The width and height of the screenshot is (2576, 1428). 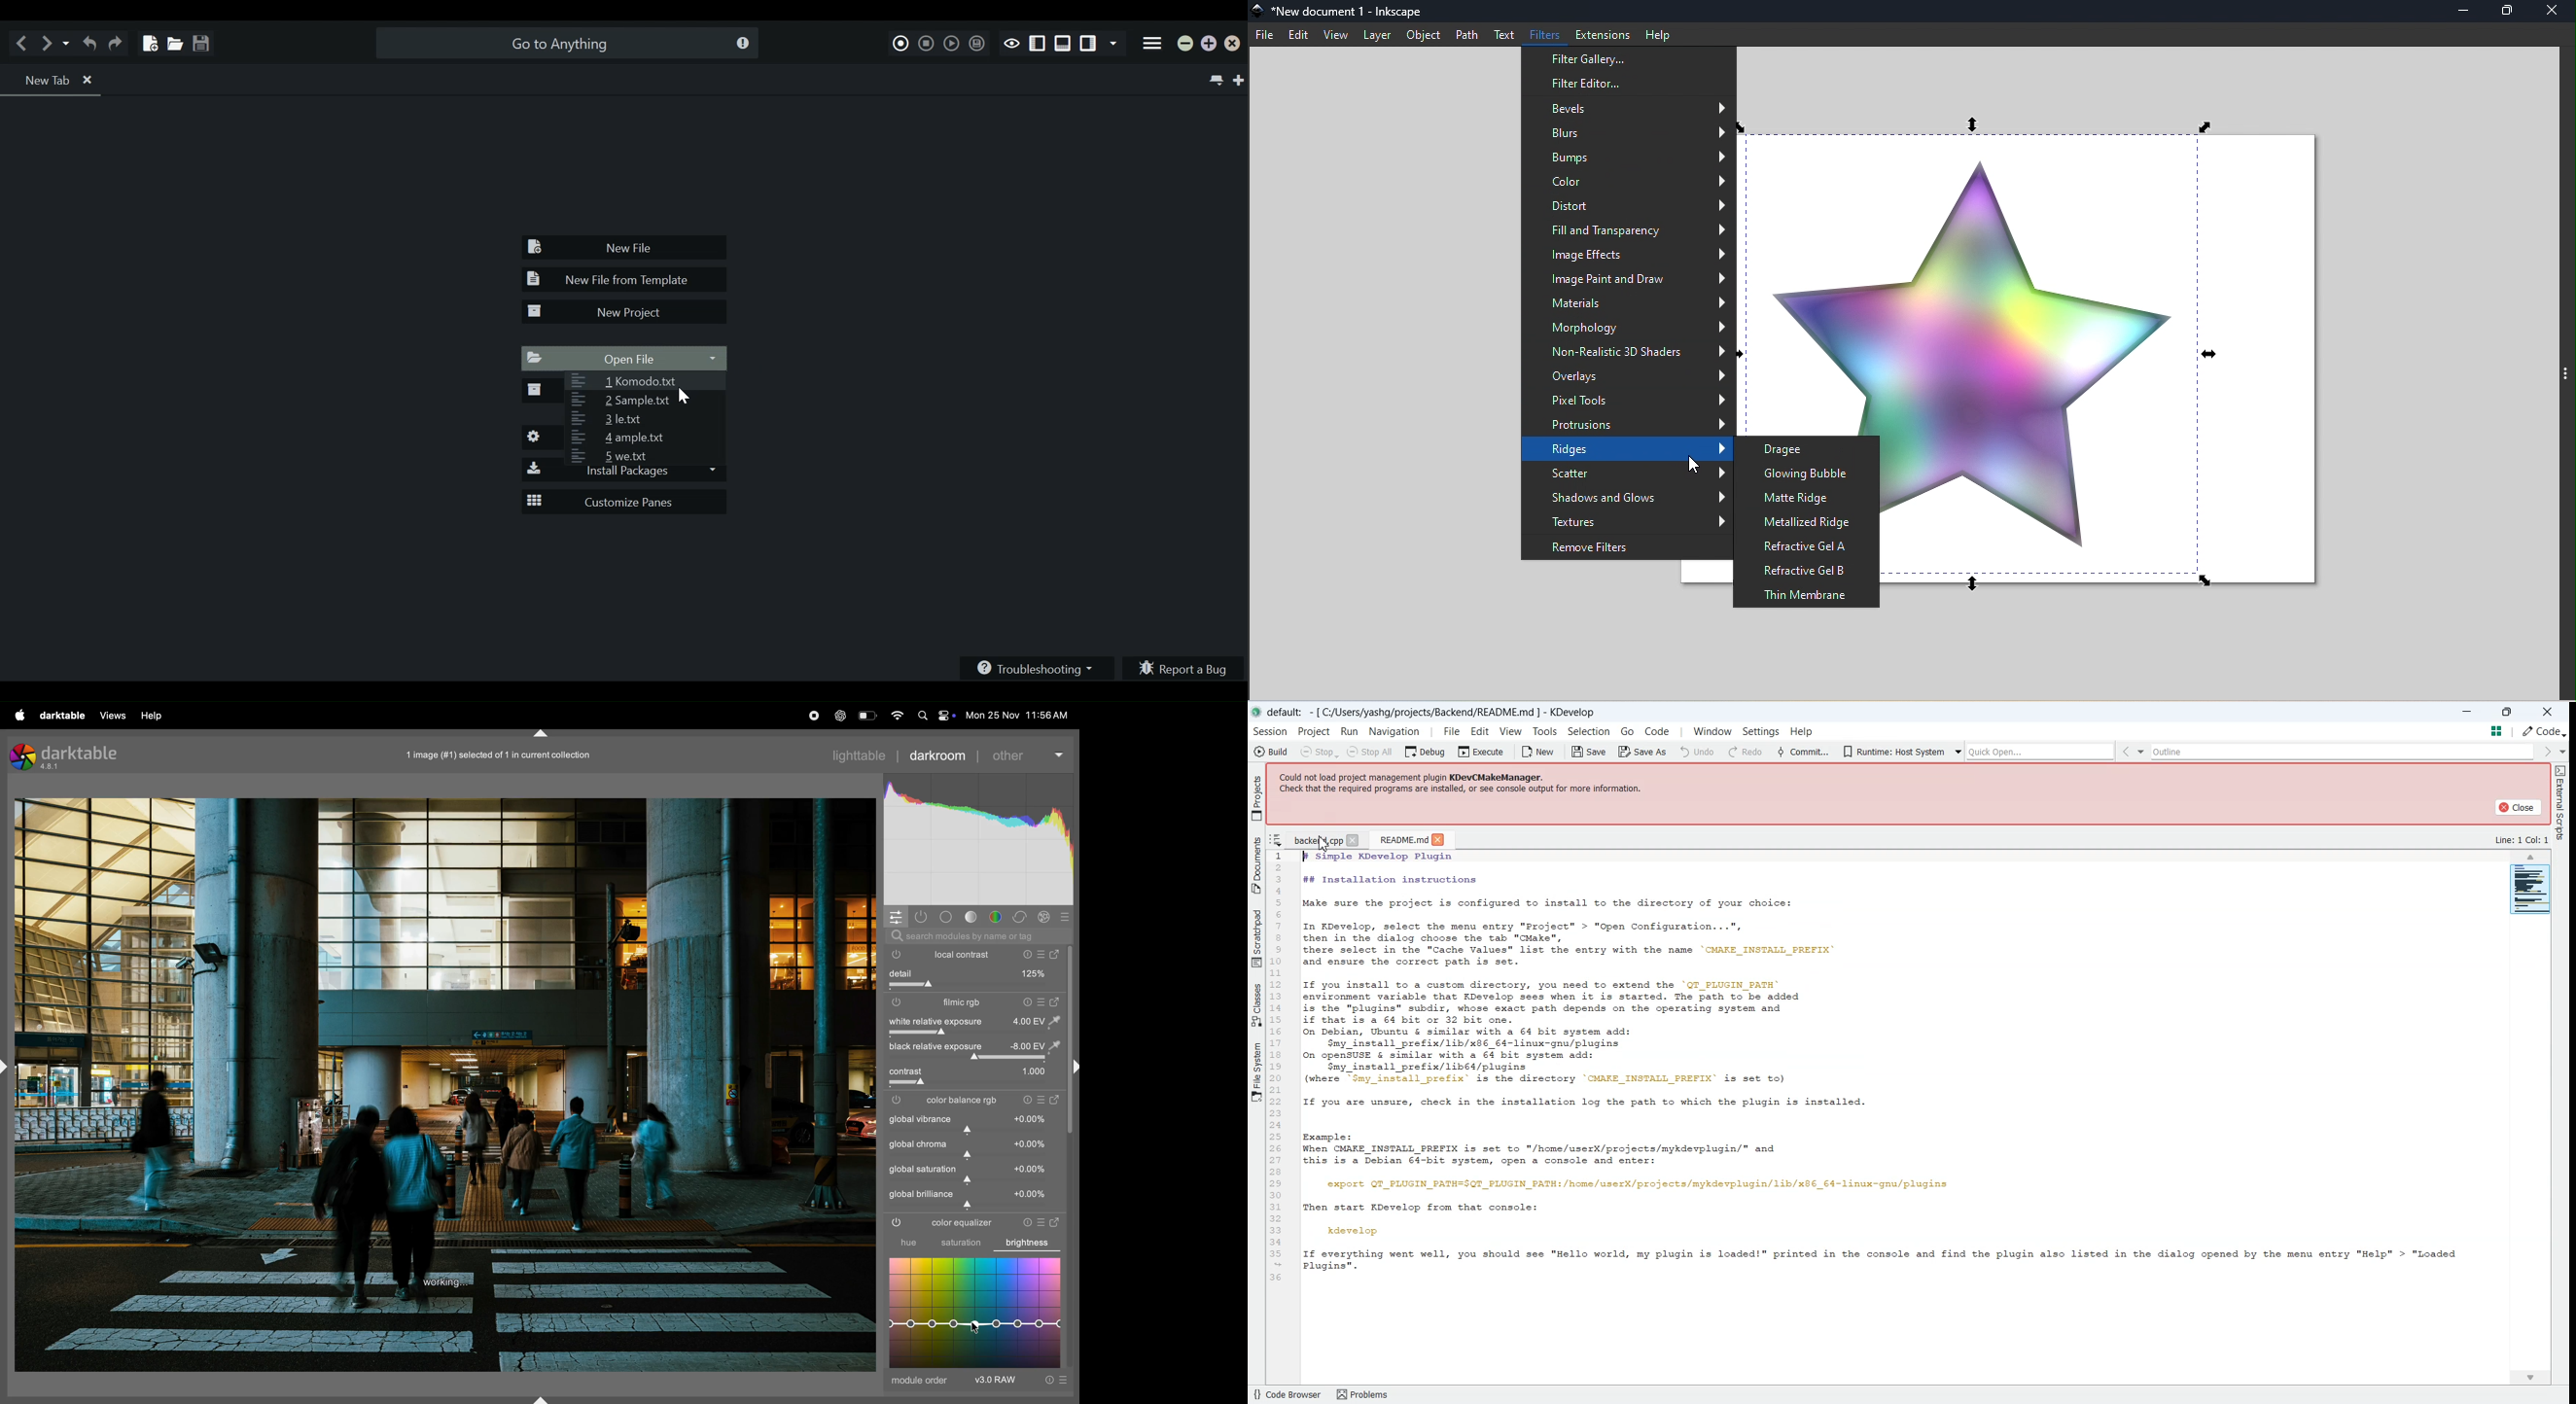 What do you see at coordinates (200, 40) in the screenshot?
I see `Save` at bounding box center [200, 40].